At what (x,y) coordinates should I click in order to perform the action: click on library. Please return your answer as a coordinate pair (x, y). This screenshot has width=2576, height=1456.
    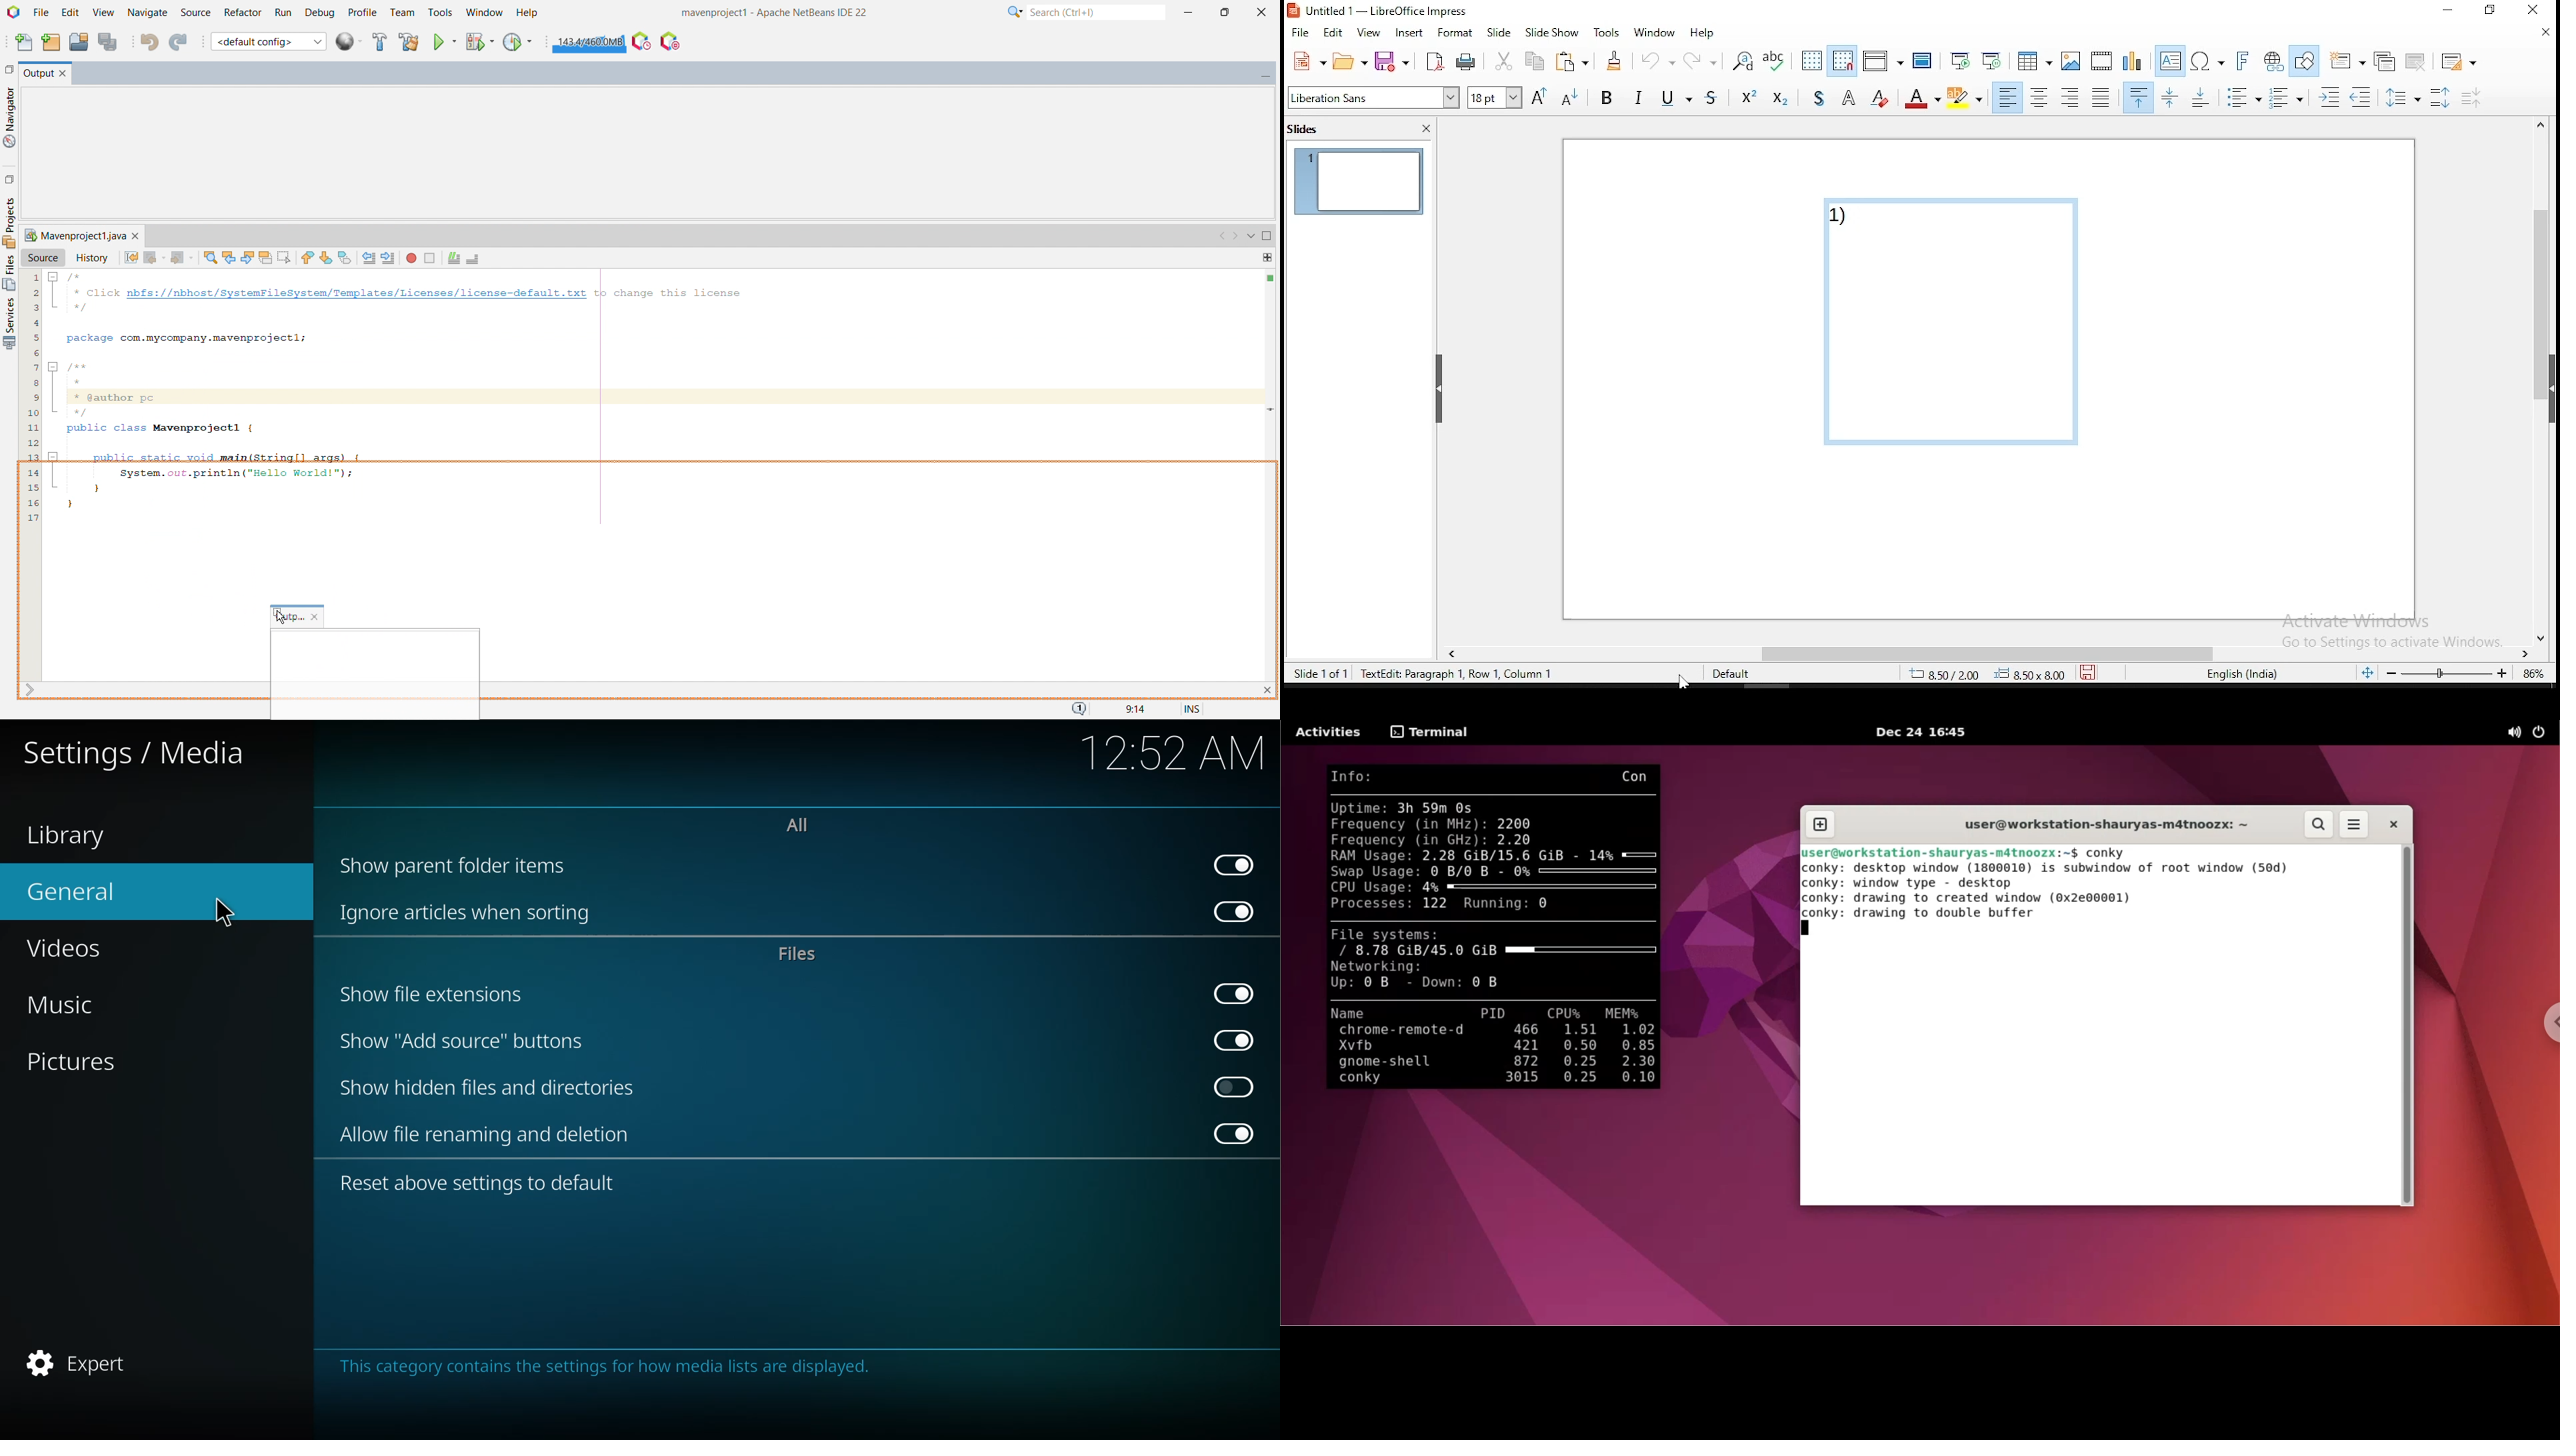
    Looking at the image, I should click on (73, 837).